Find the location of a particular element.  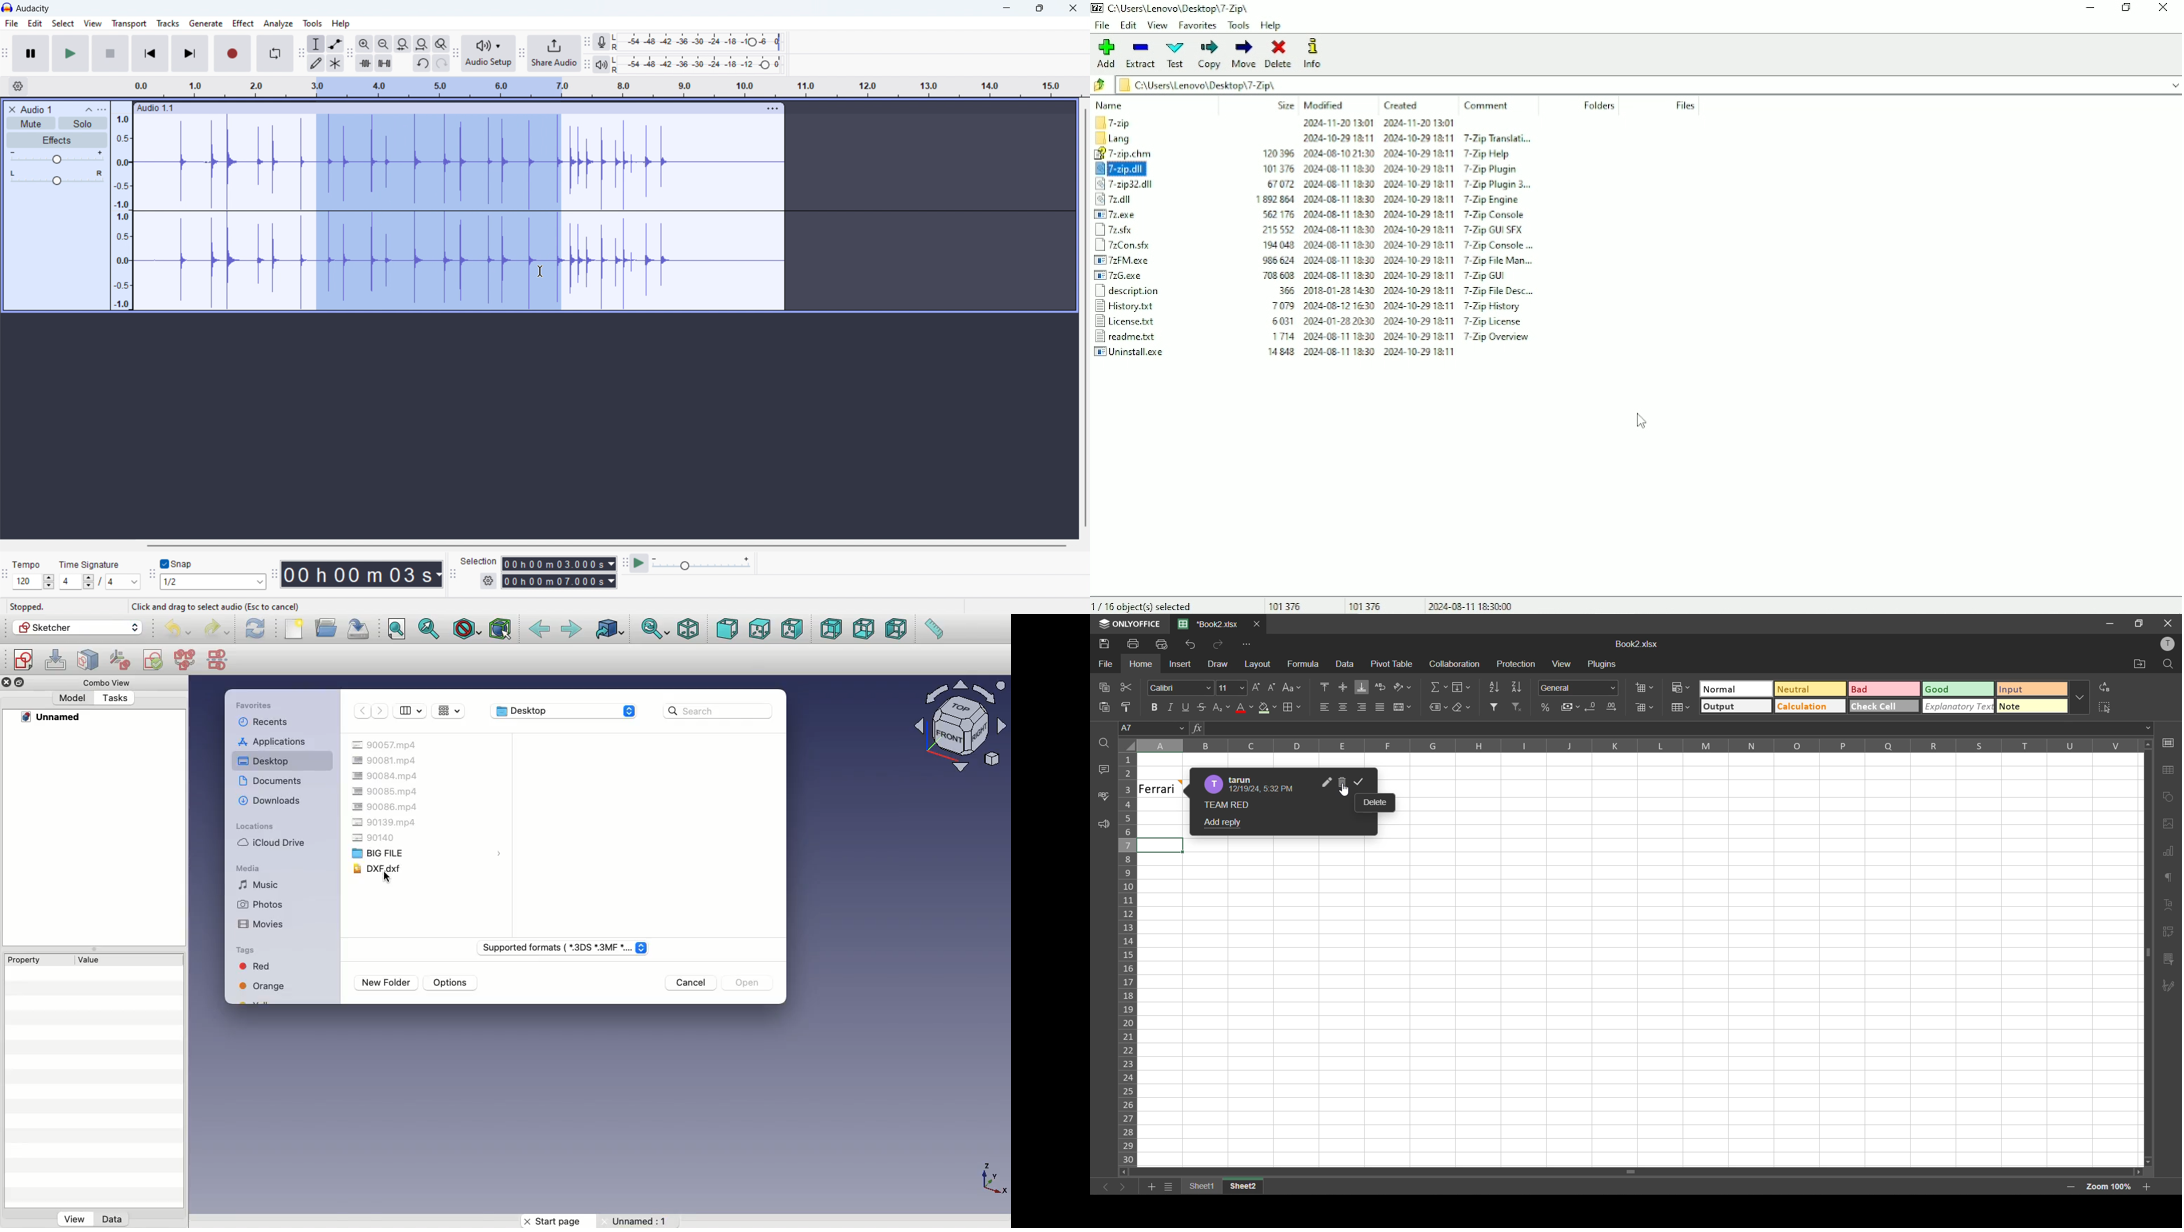

7z.dll is located at coordinates (1142, 203).